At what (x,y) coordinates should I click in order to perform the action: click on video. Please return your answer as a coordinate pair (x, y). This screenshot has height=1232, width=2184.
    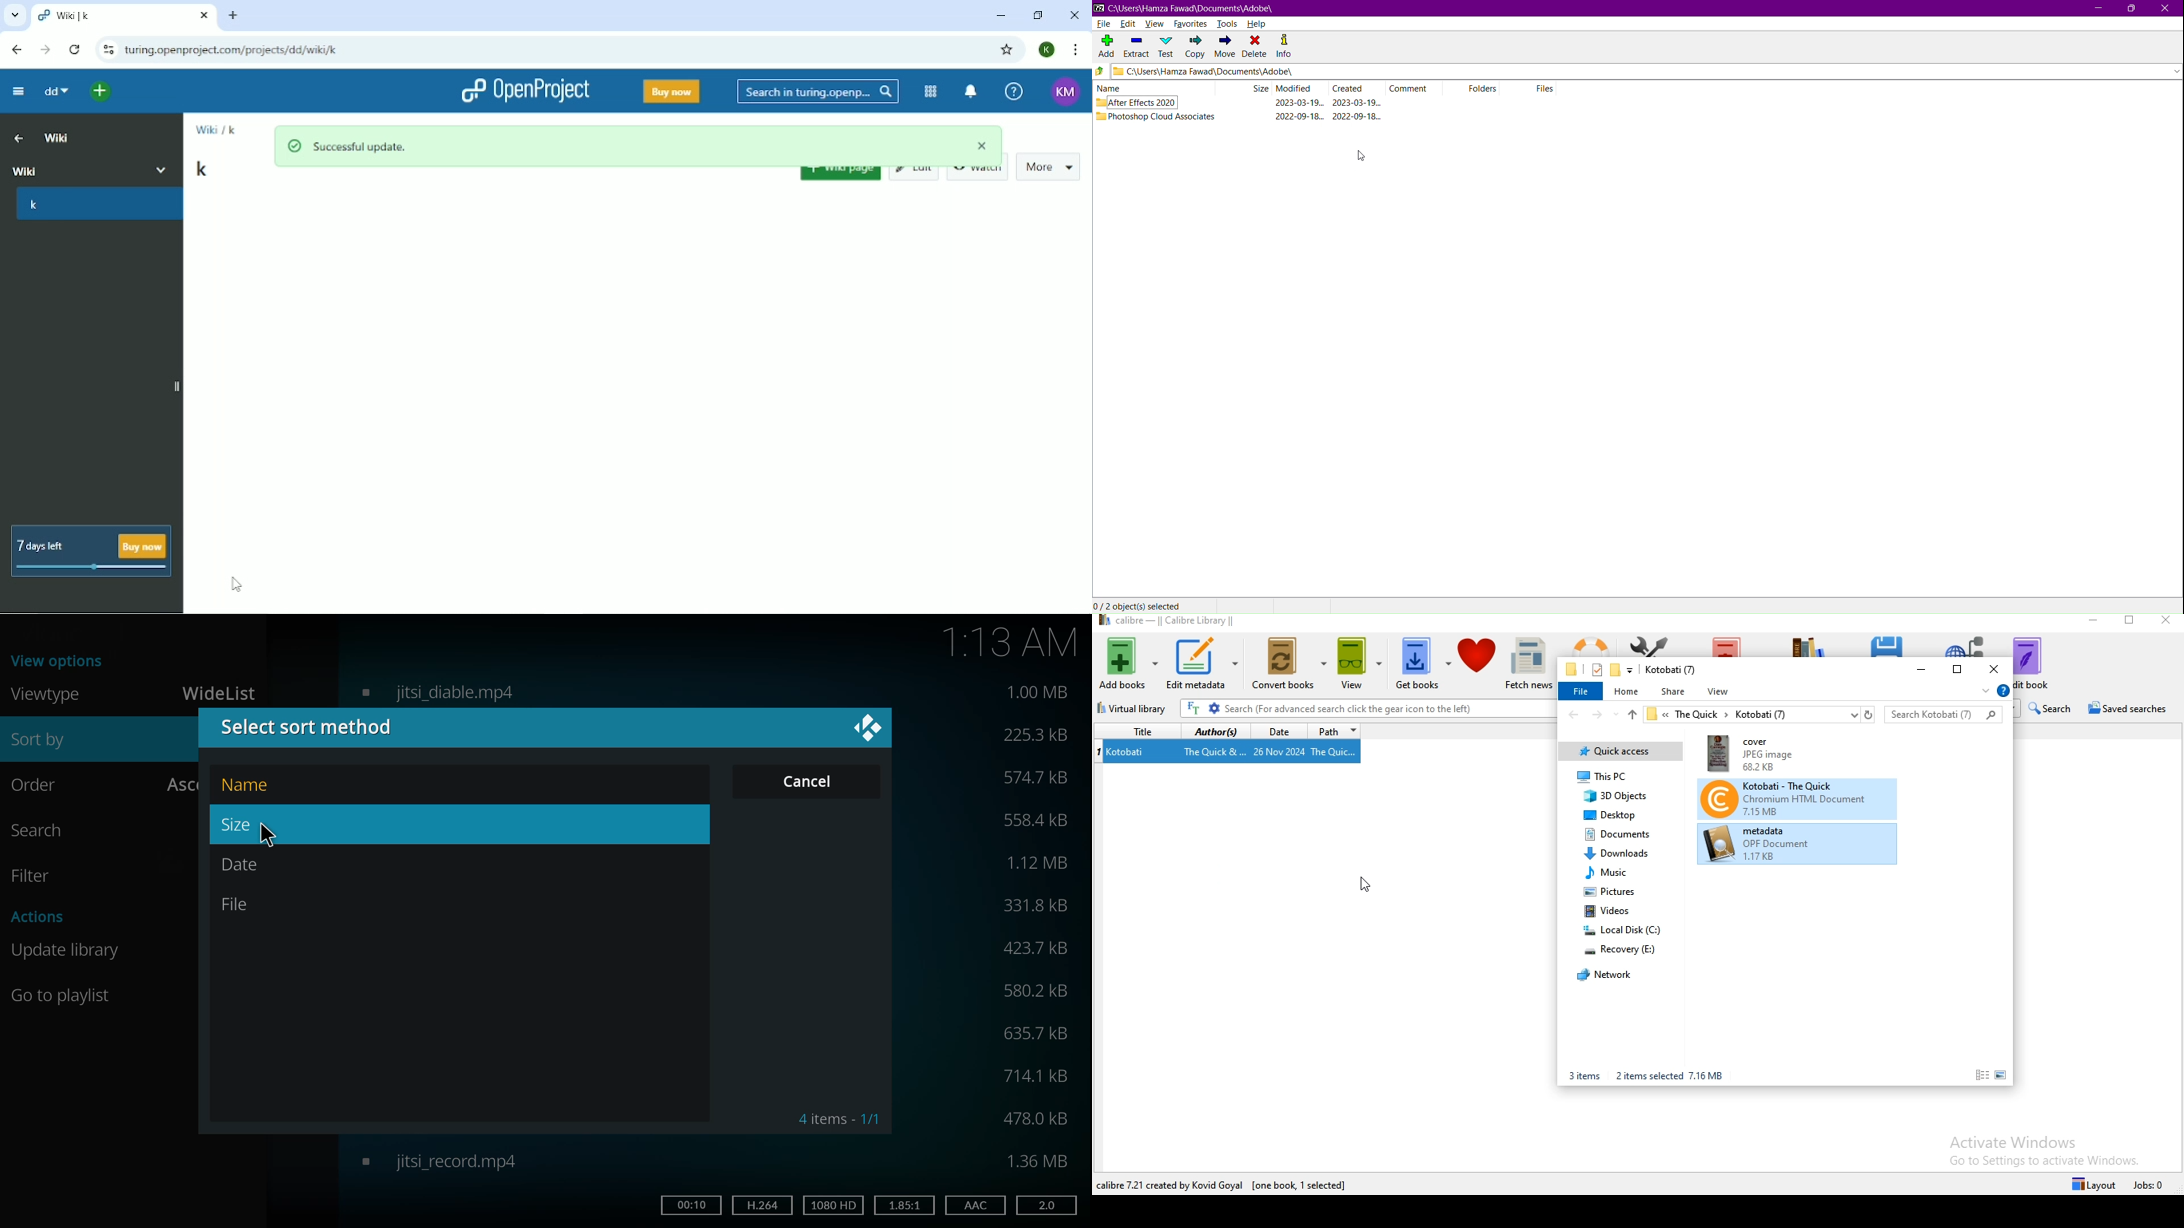
    Looking at the image, I should click on (438, 1165).